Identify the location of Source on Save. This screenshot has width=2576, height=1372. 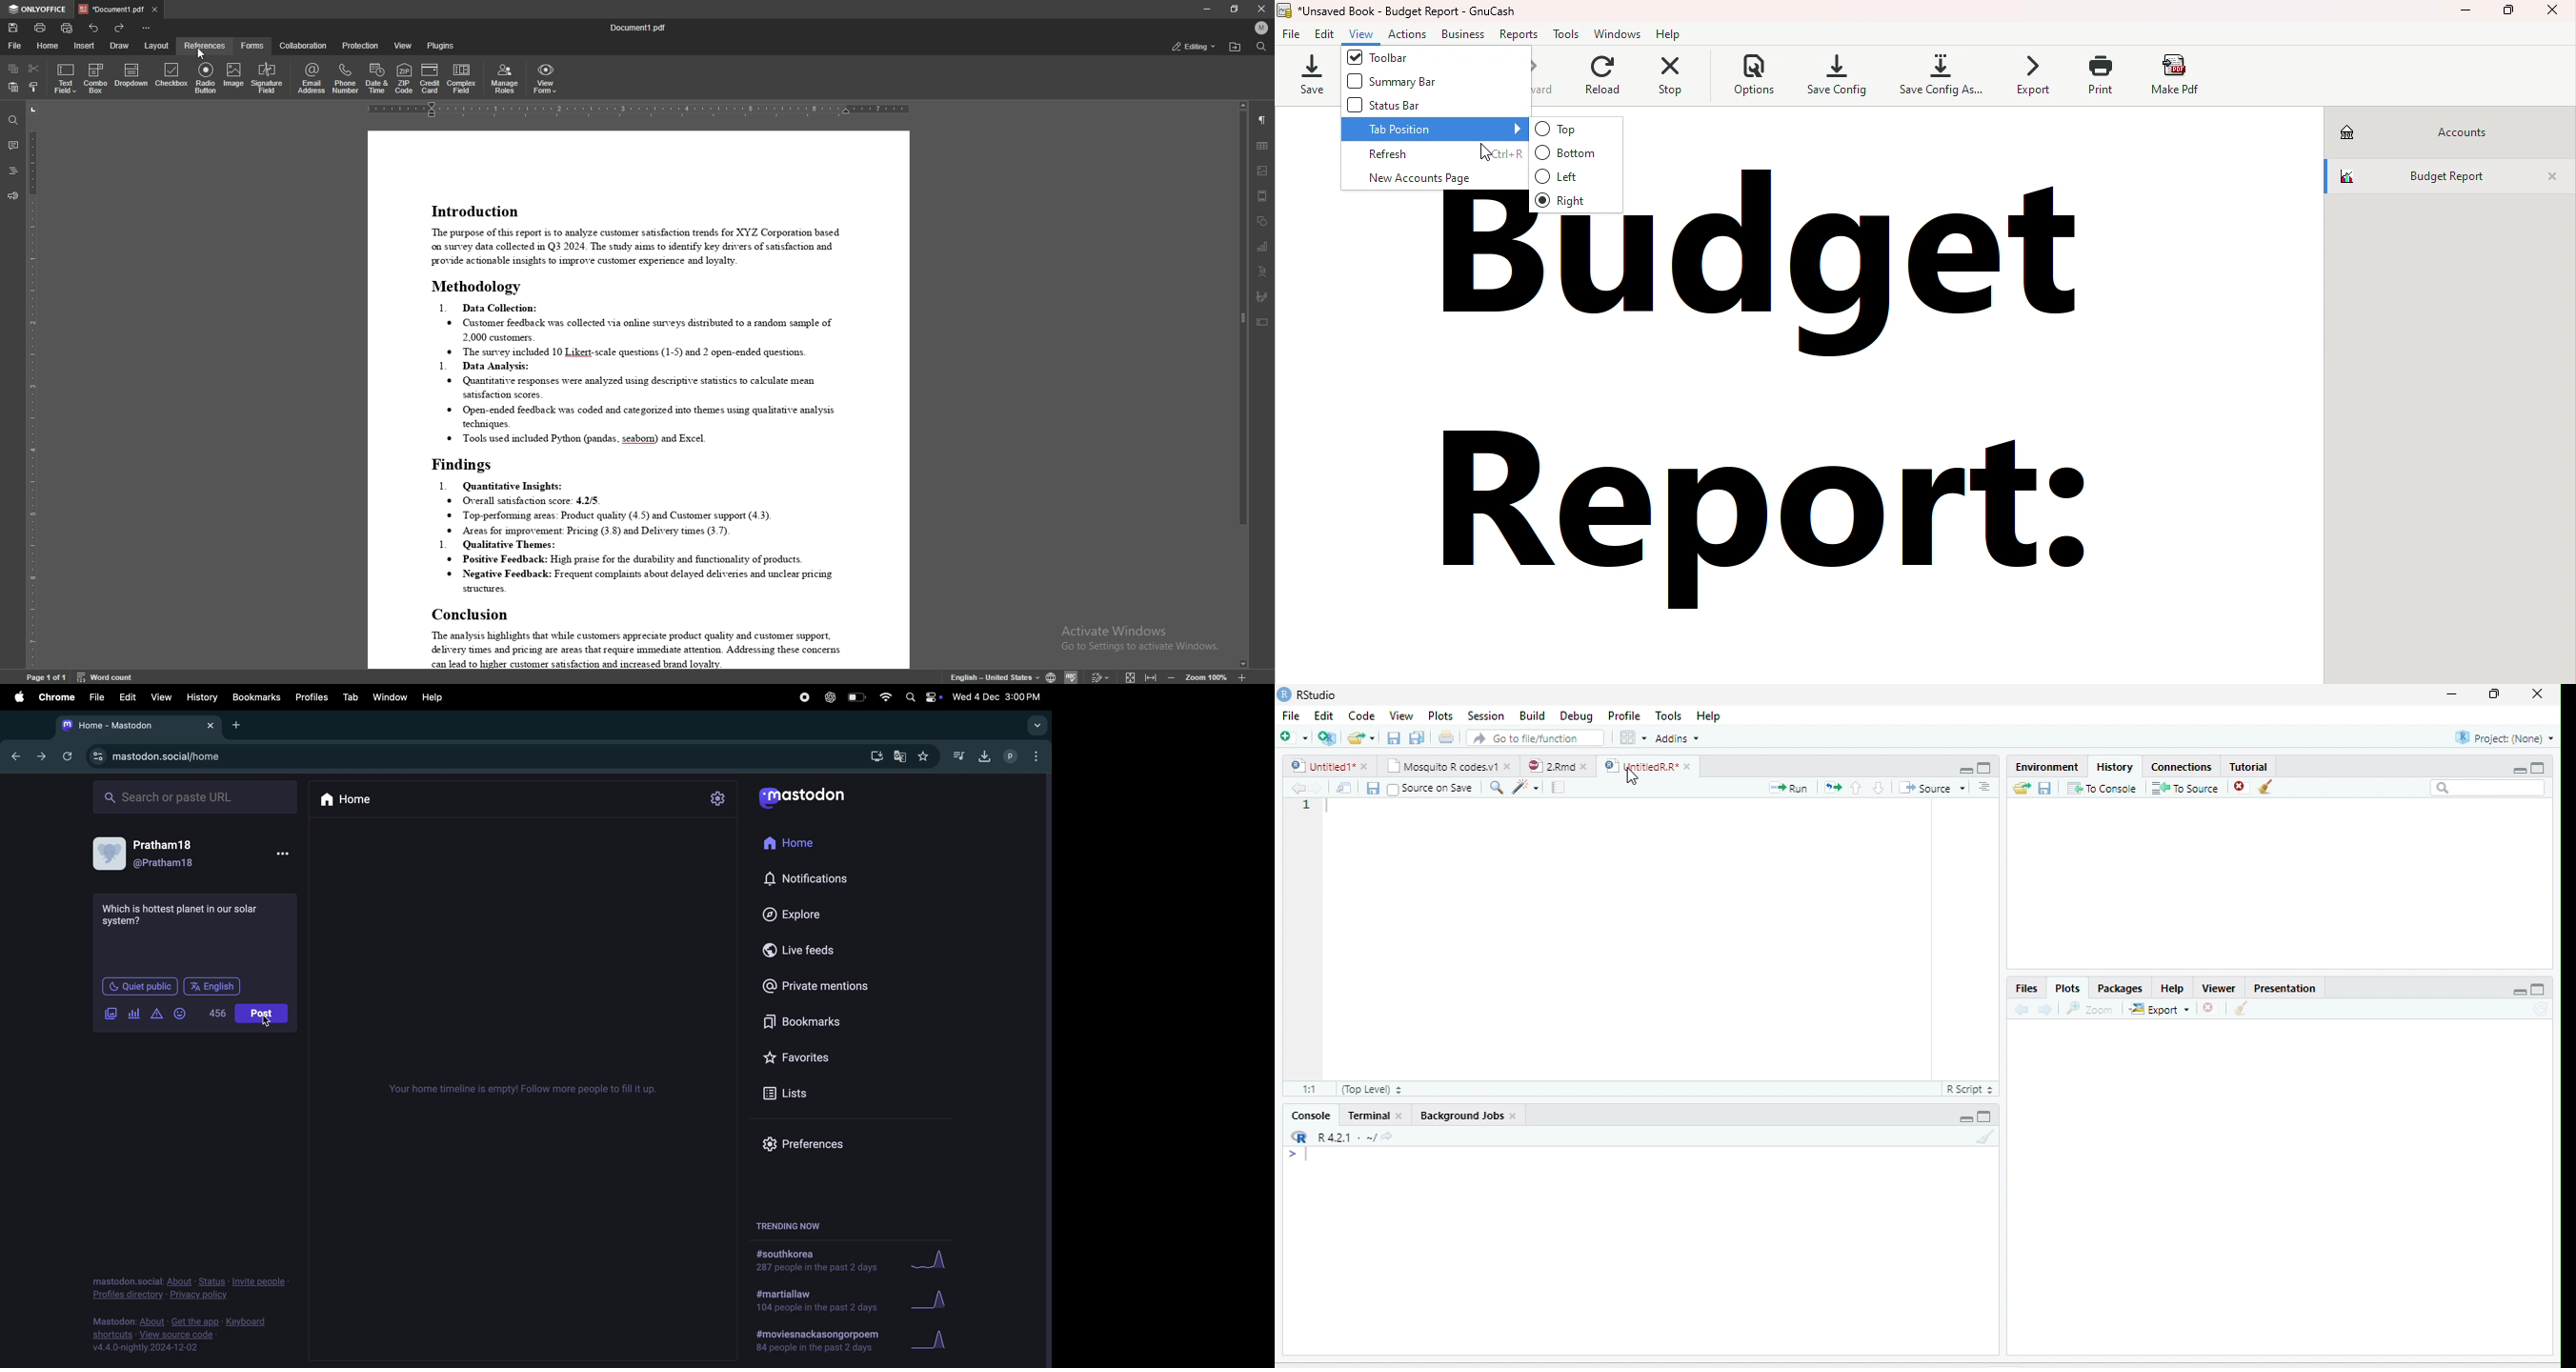
(1430, 788).